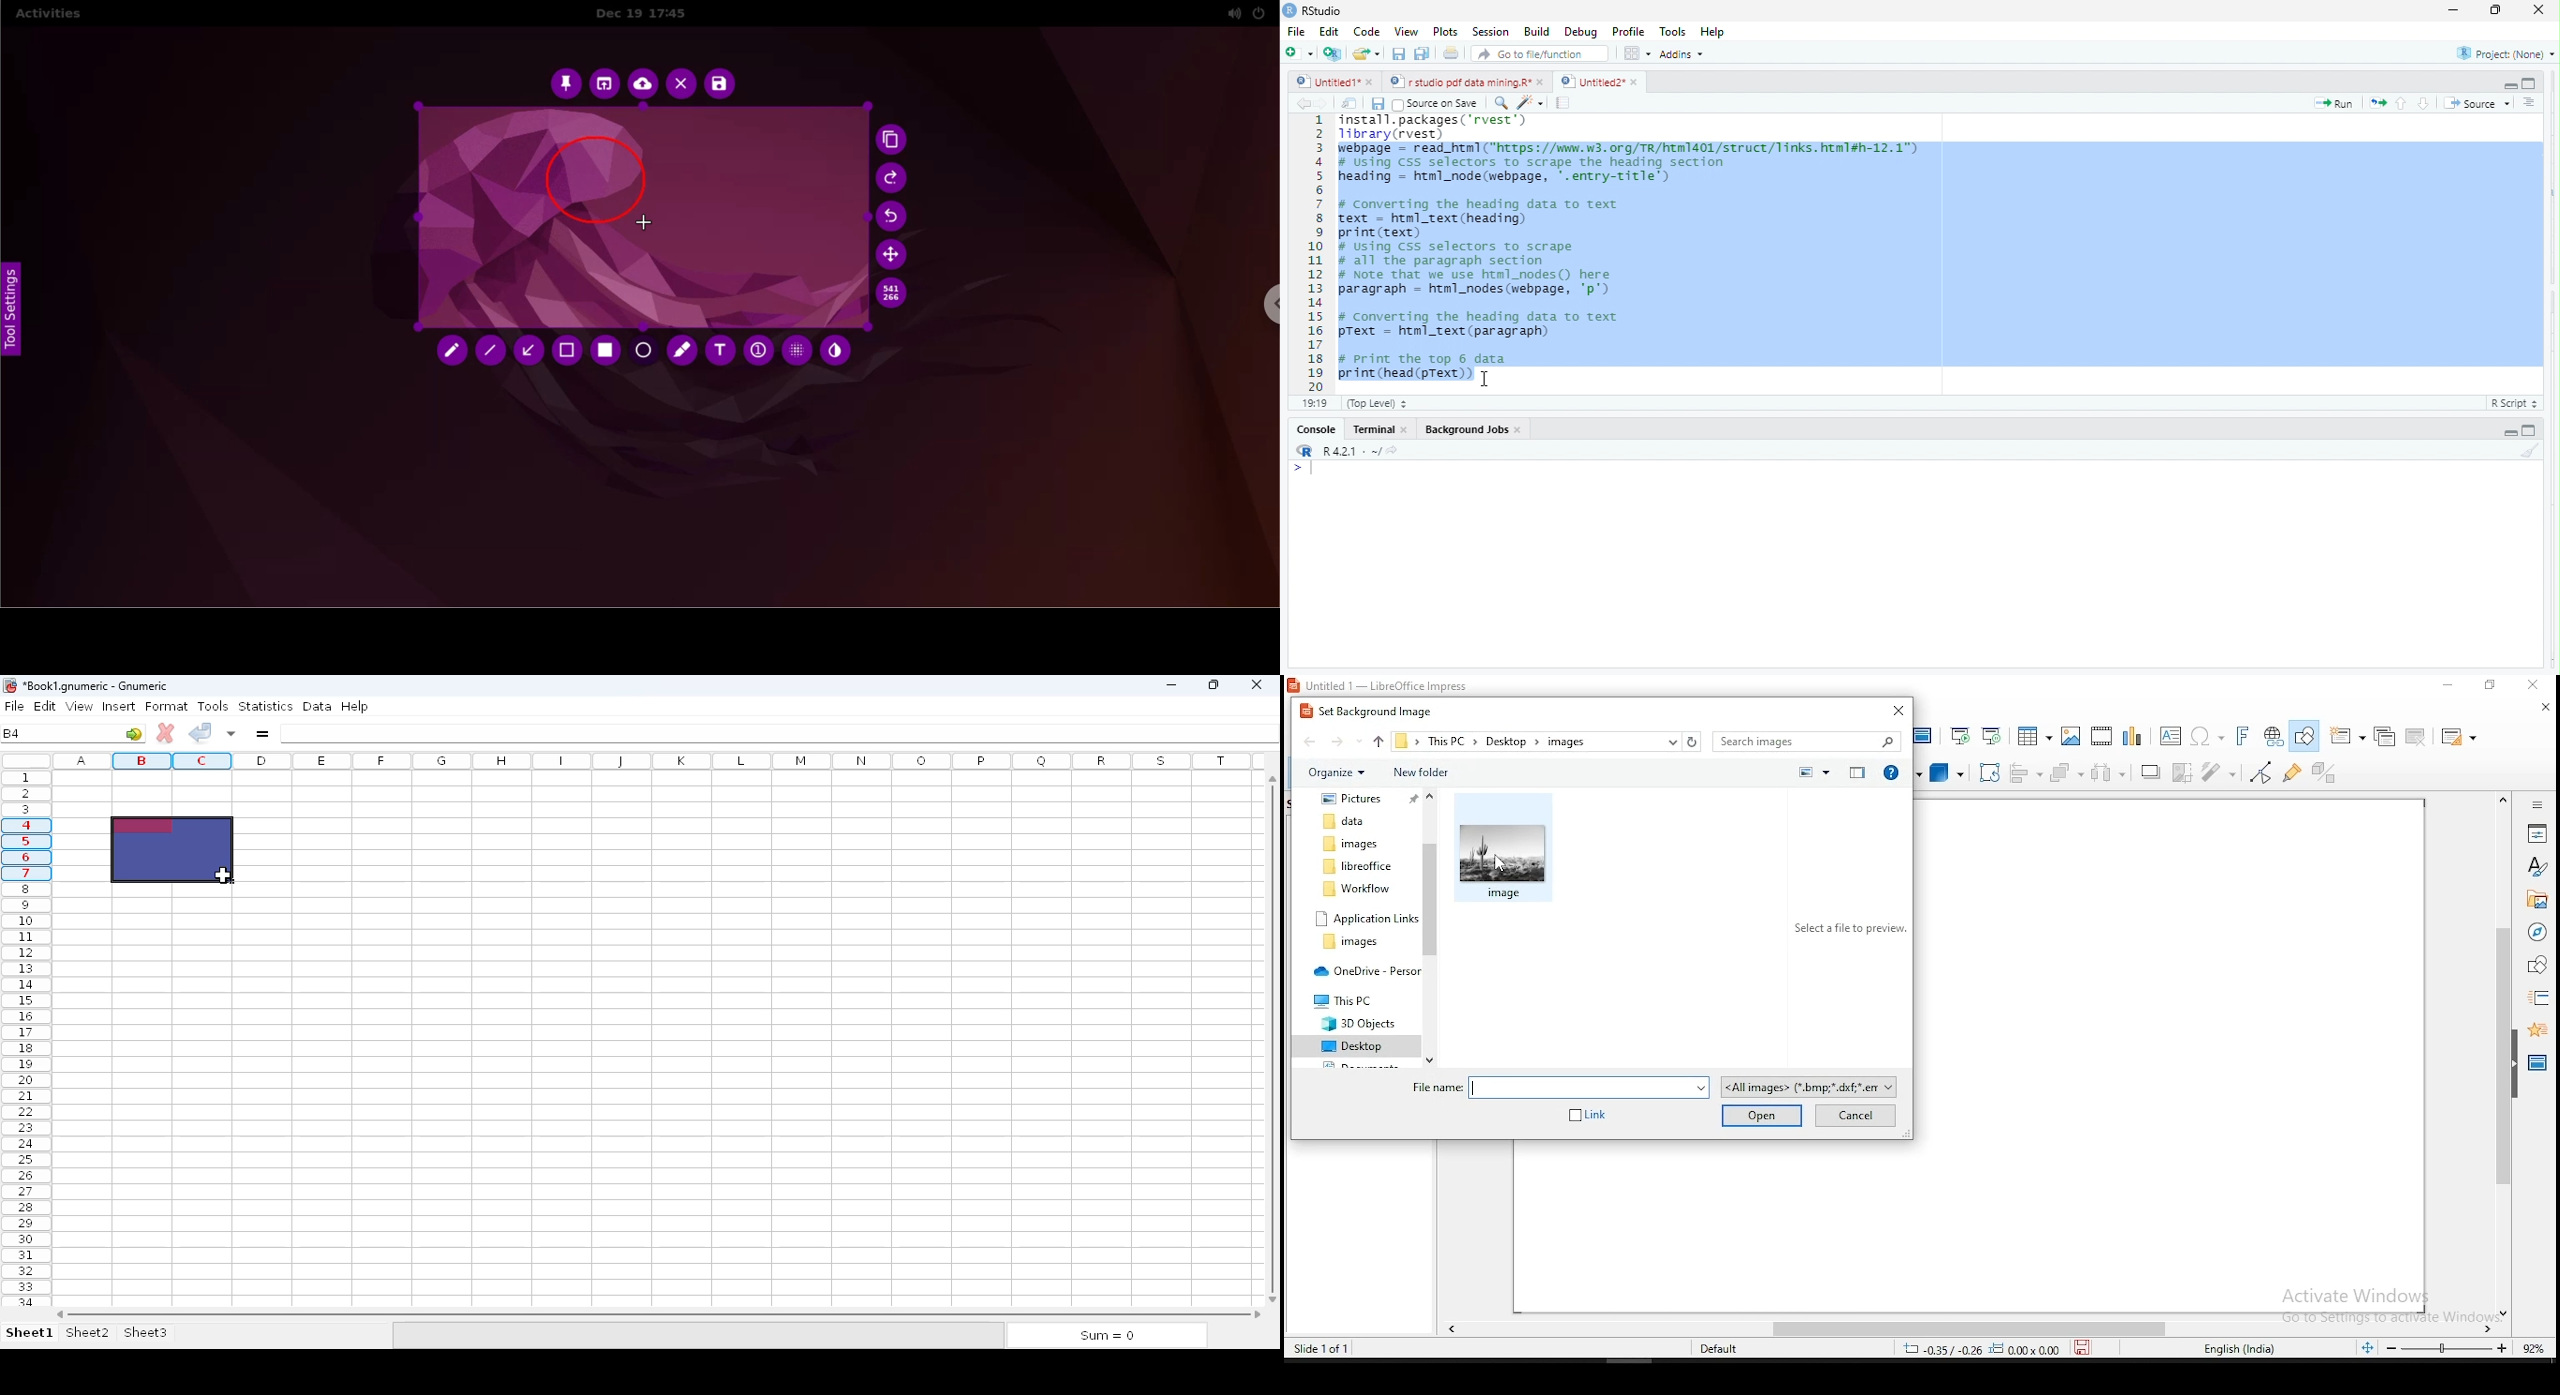  I want to click on R Script , so click(2511, 404).